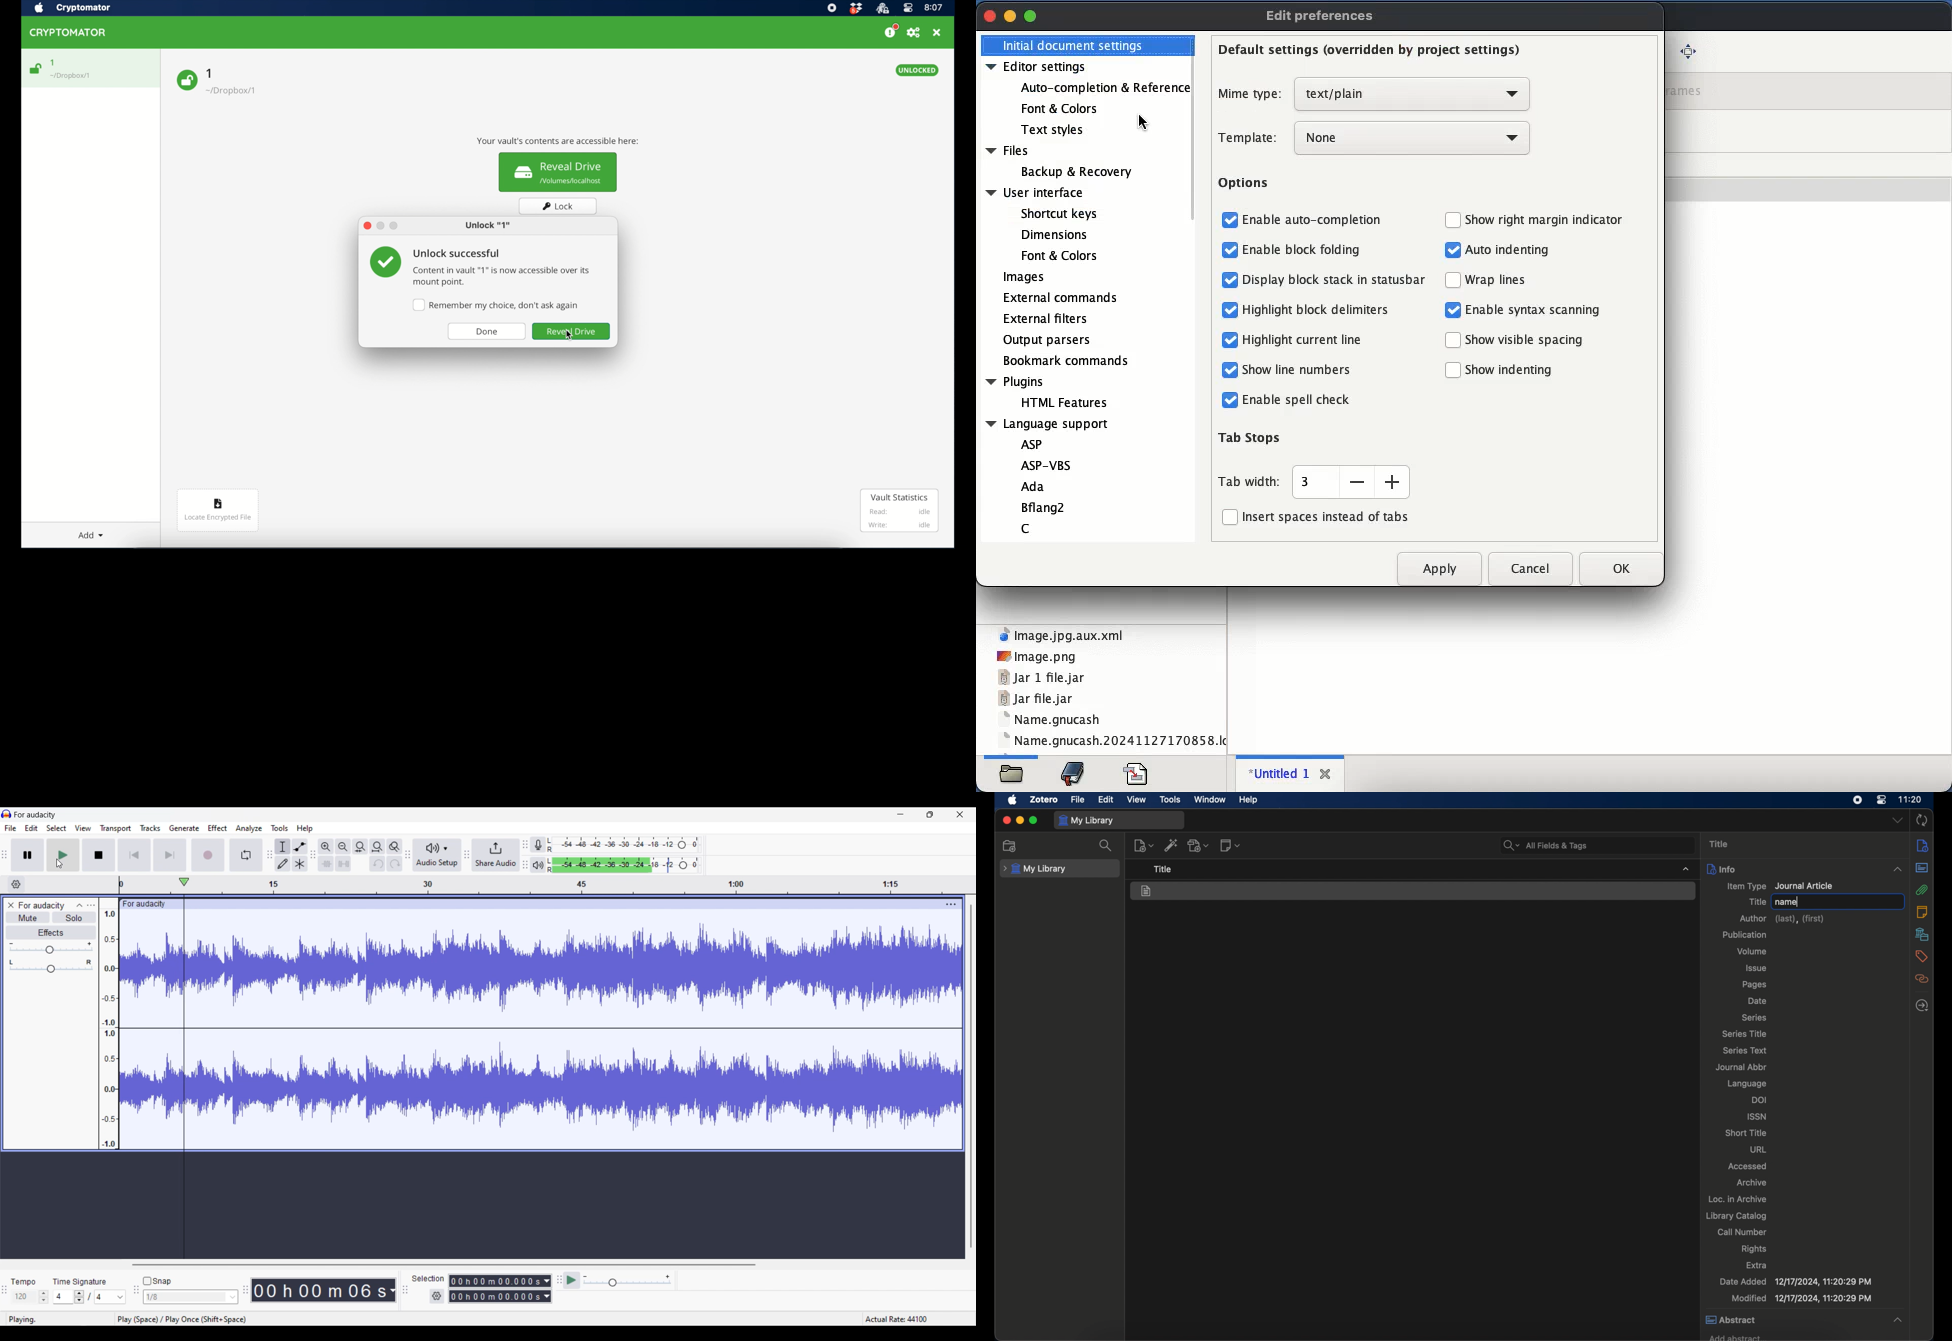 This screenshot has width=1960, height=1344. What do you see at coordinates (1144, 121) in the screenshot?
I see `cursor` at bounding box center [1144, 121].